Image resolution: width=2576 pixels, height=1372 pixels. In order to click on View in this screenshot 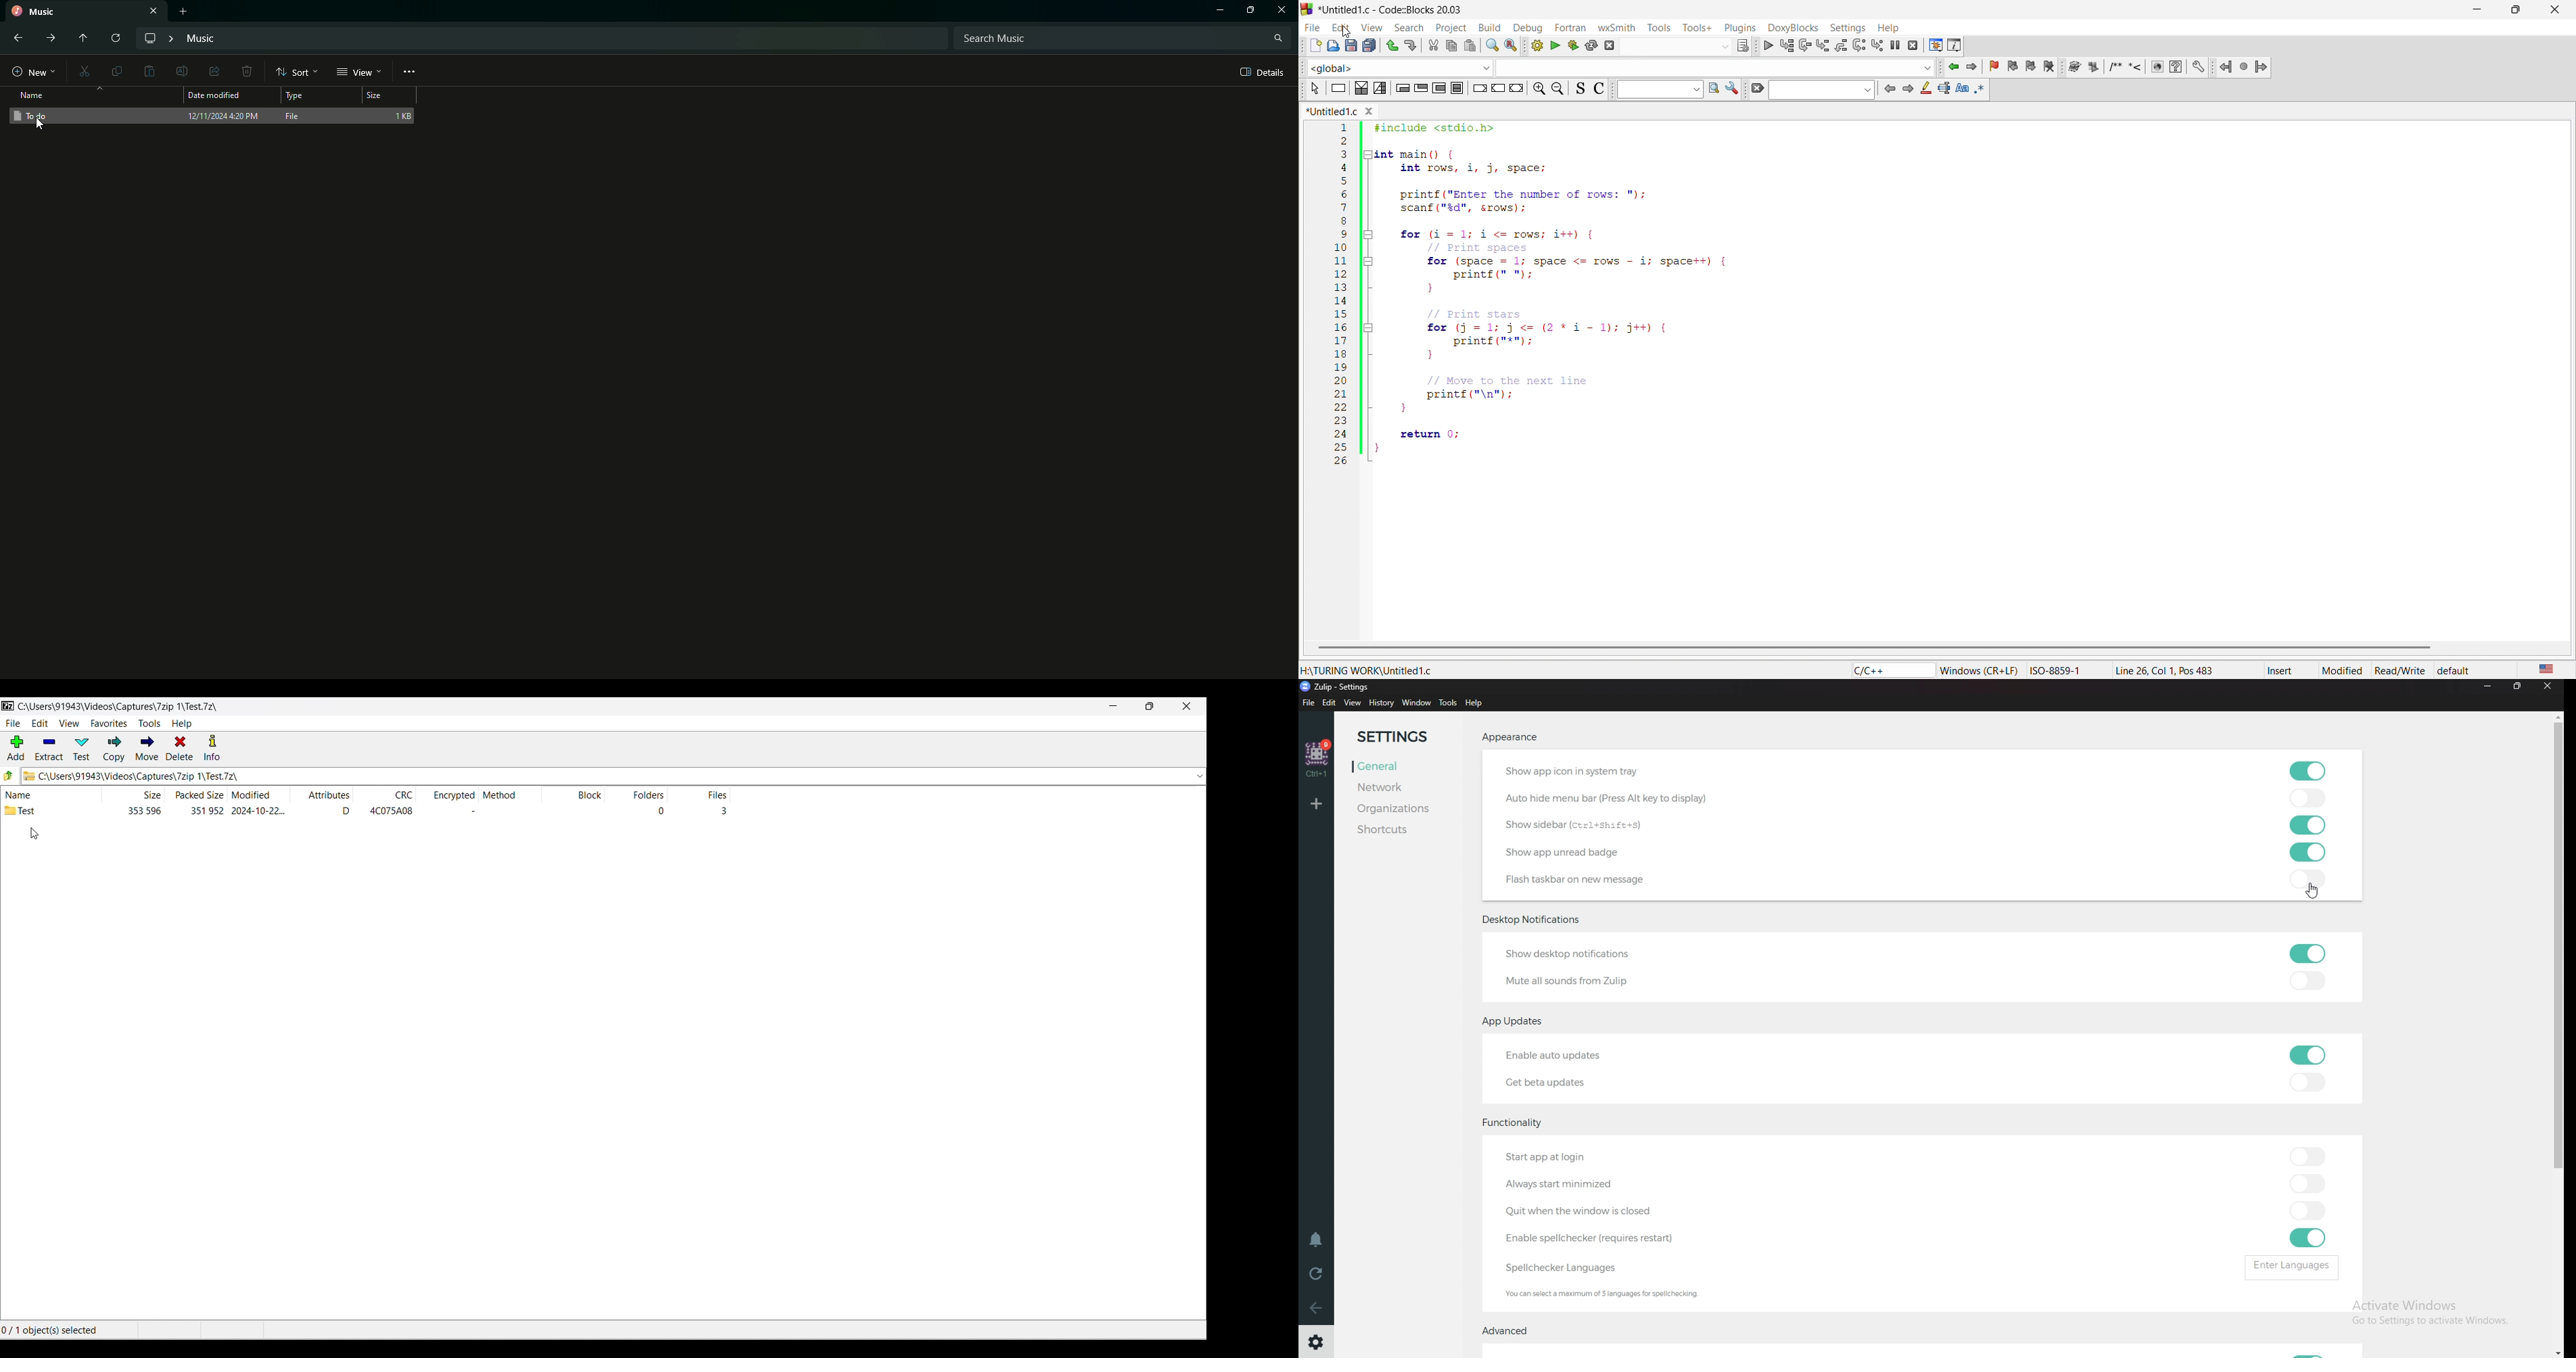, I will do `click(1352, 702)`.